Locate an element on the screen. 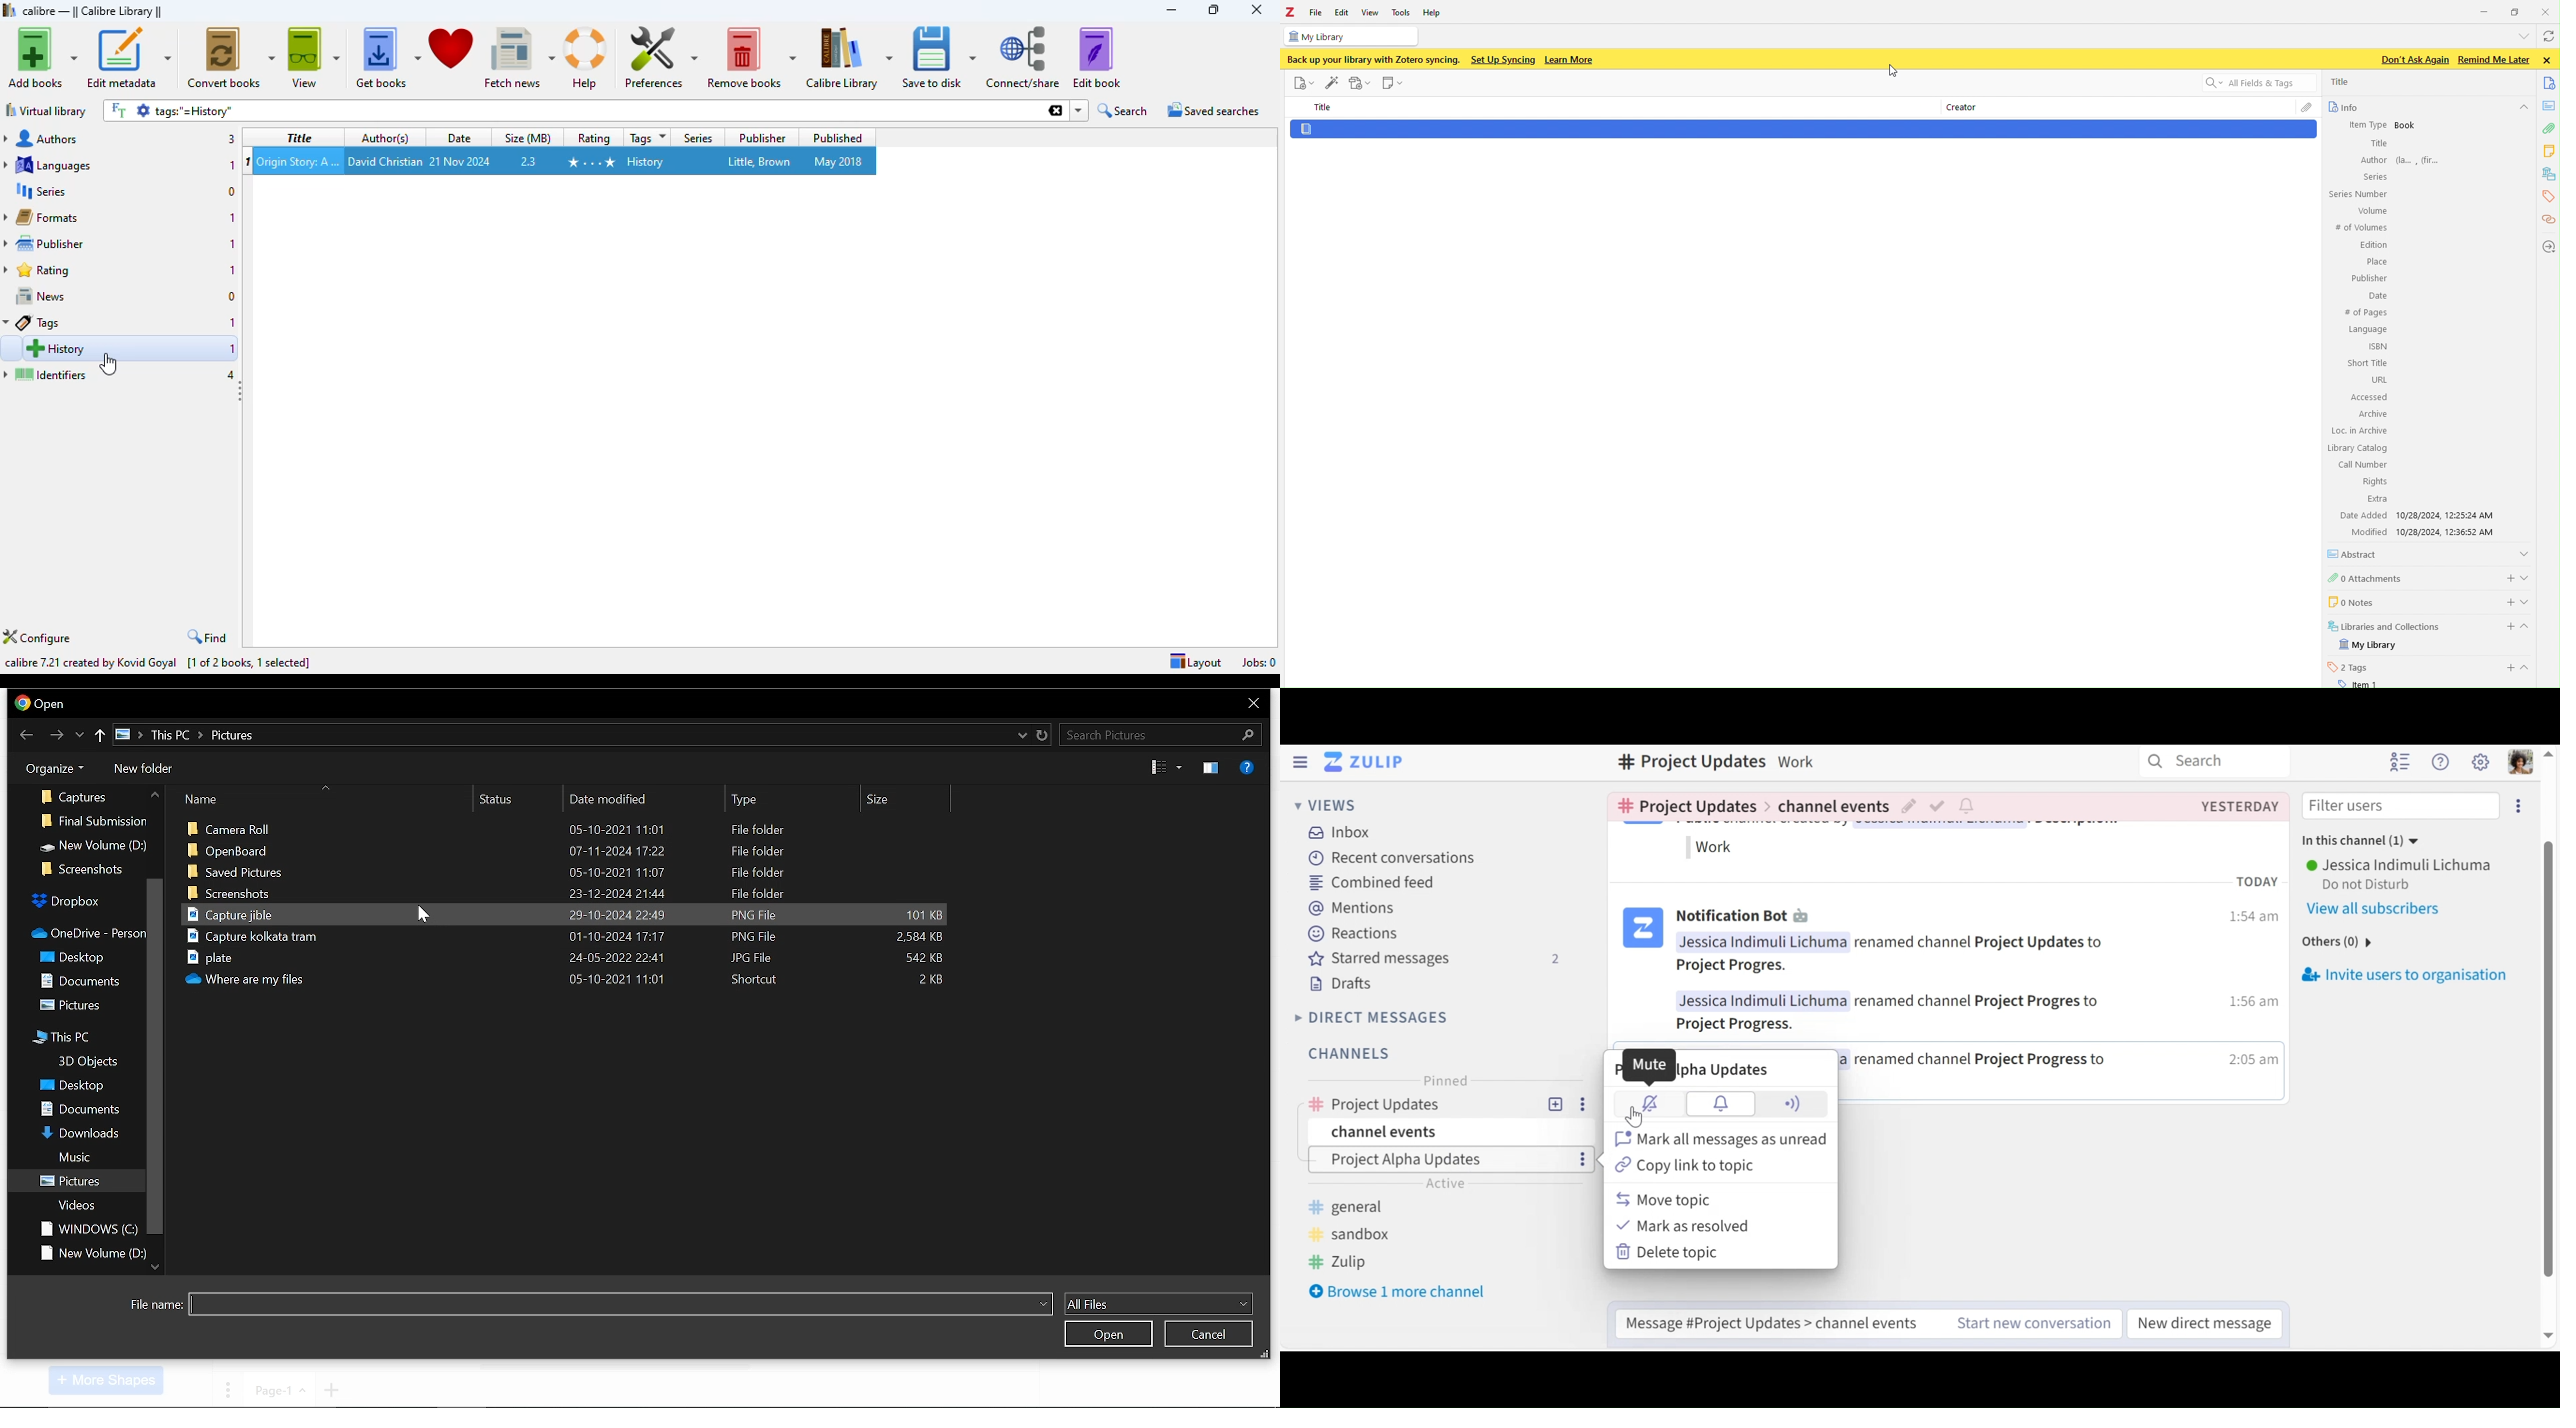 This screenshot has width=2576, height=1428. folders is located at coordinates (93, 1253).